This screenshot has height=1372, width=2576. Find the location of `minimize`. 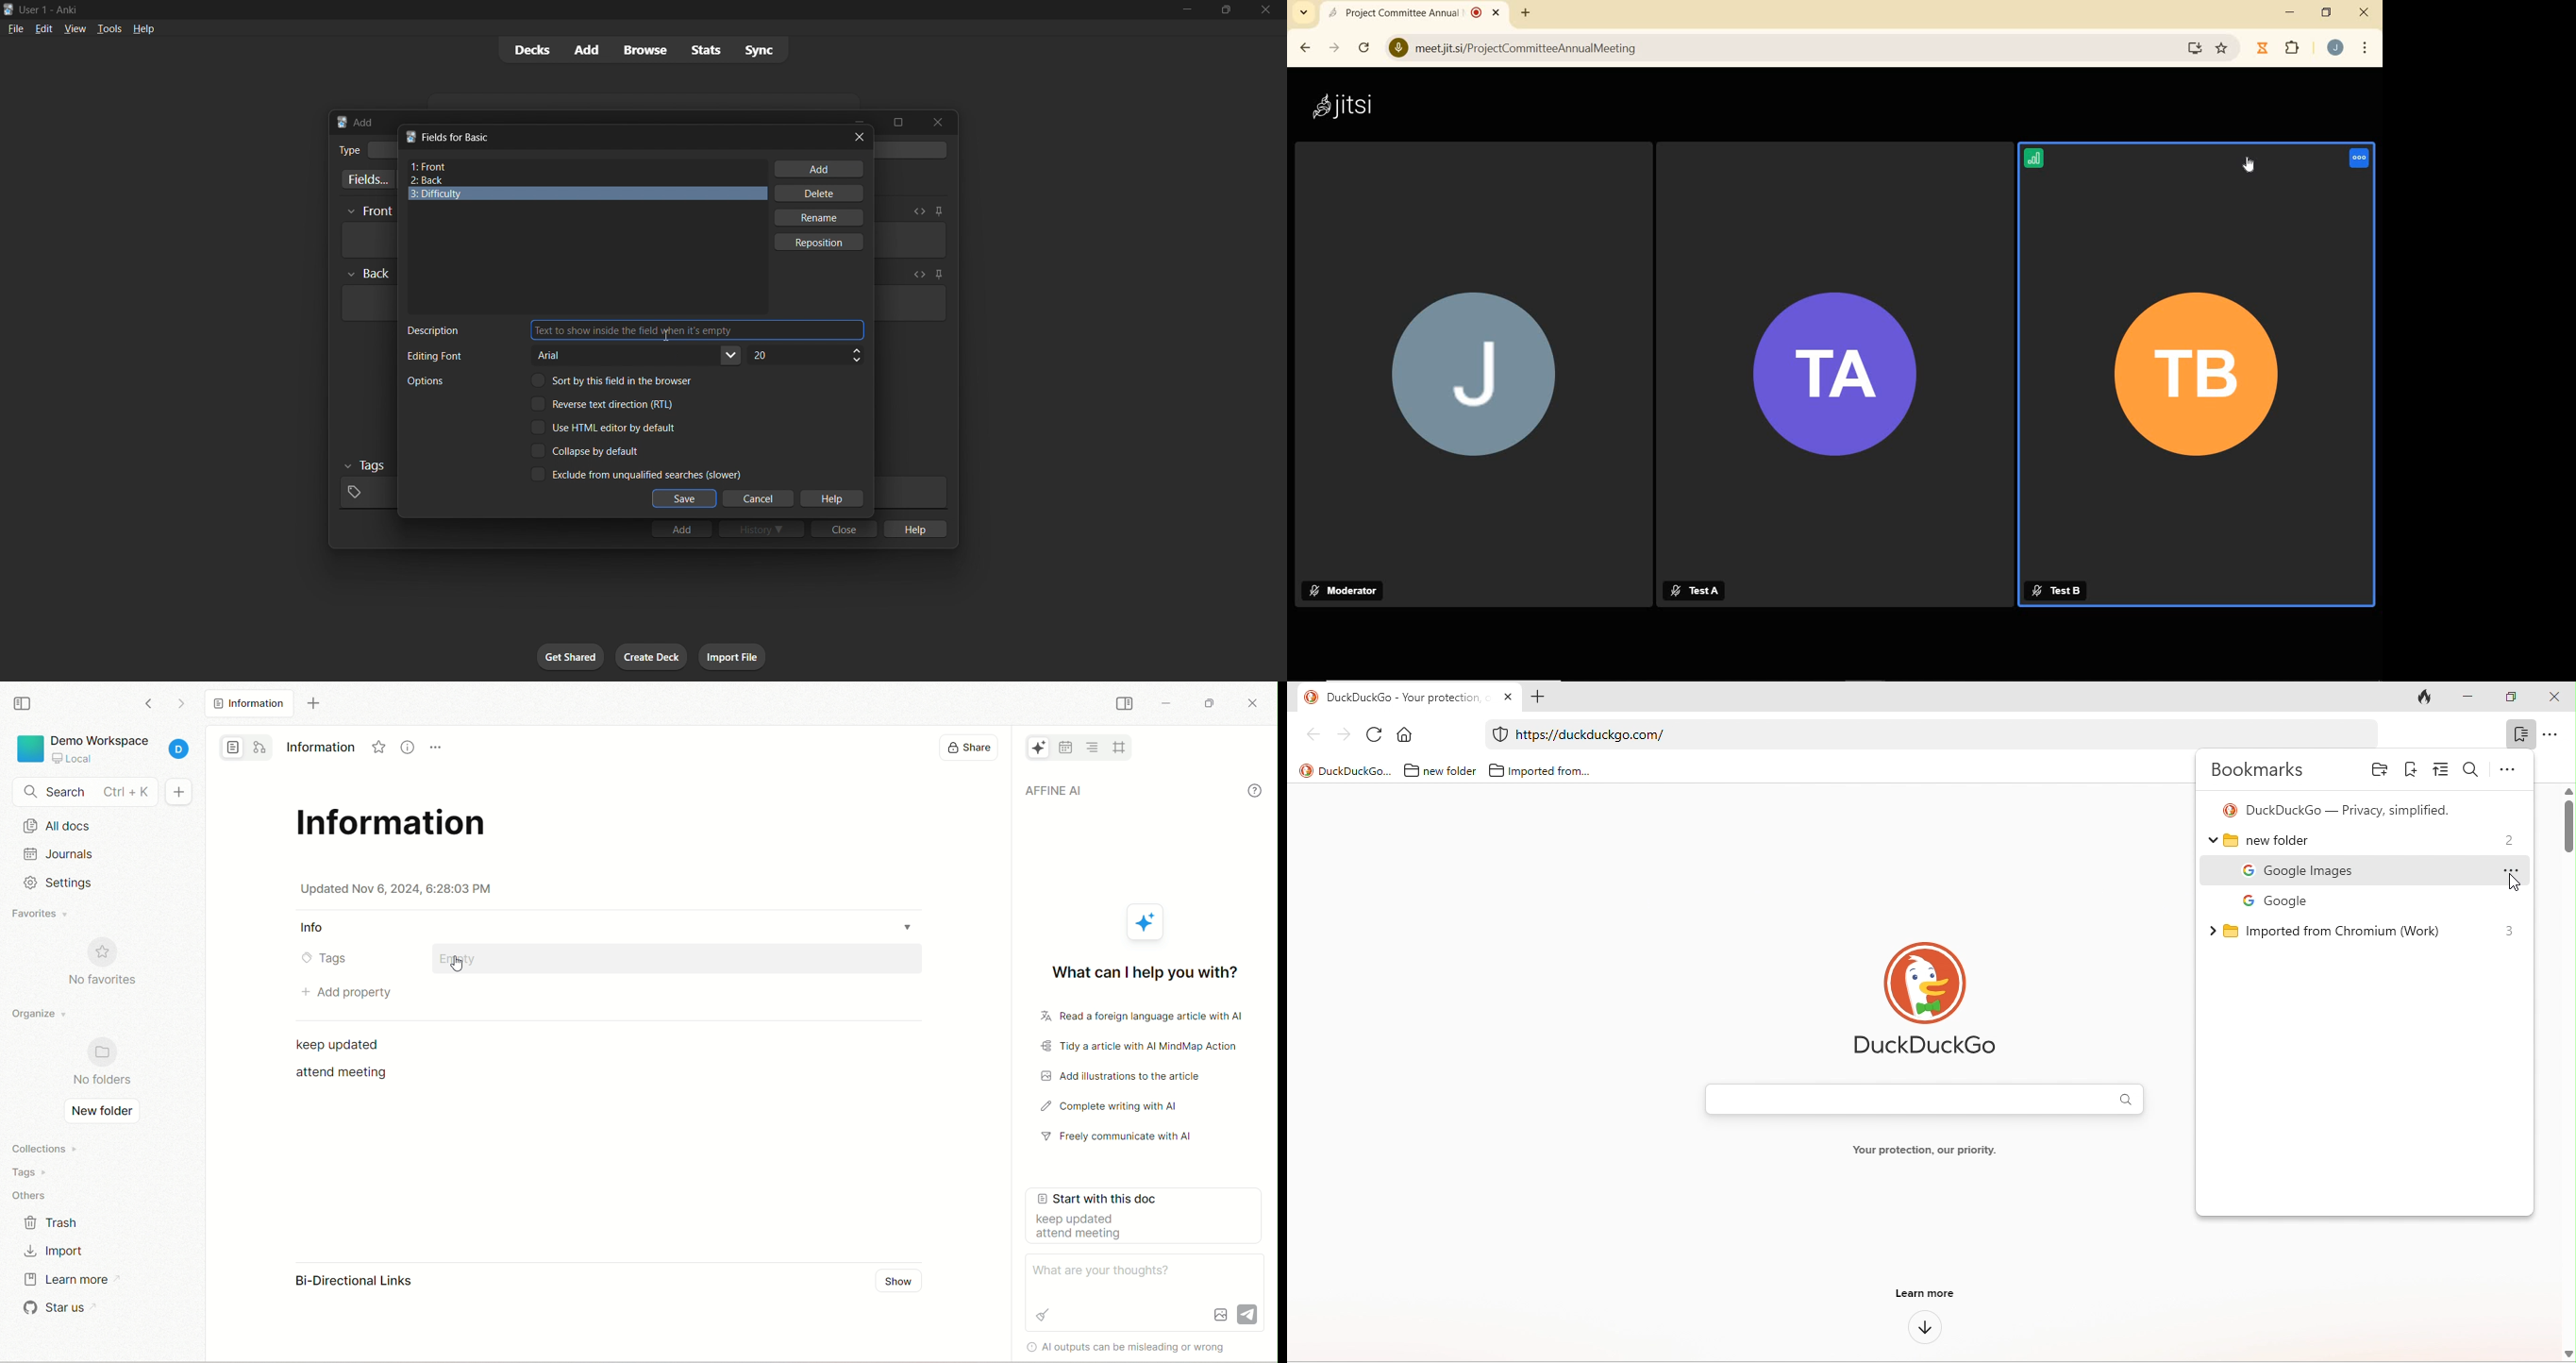

minimize is located at coordinates (1167, 704).